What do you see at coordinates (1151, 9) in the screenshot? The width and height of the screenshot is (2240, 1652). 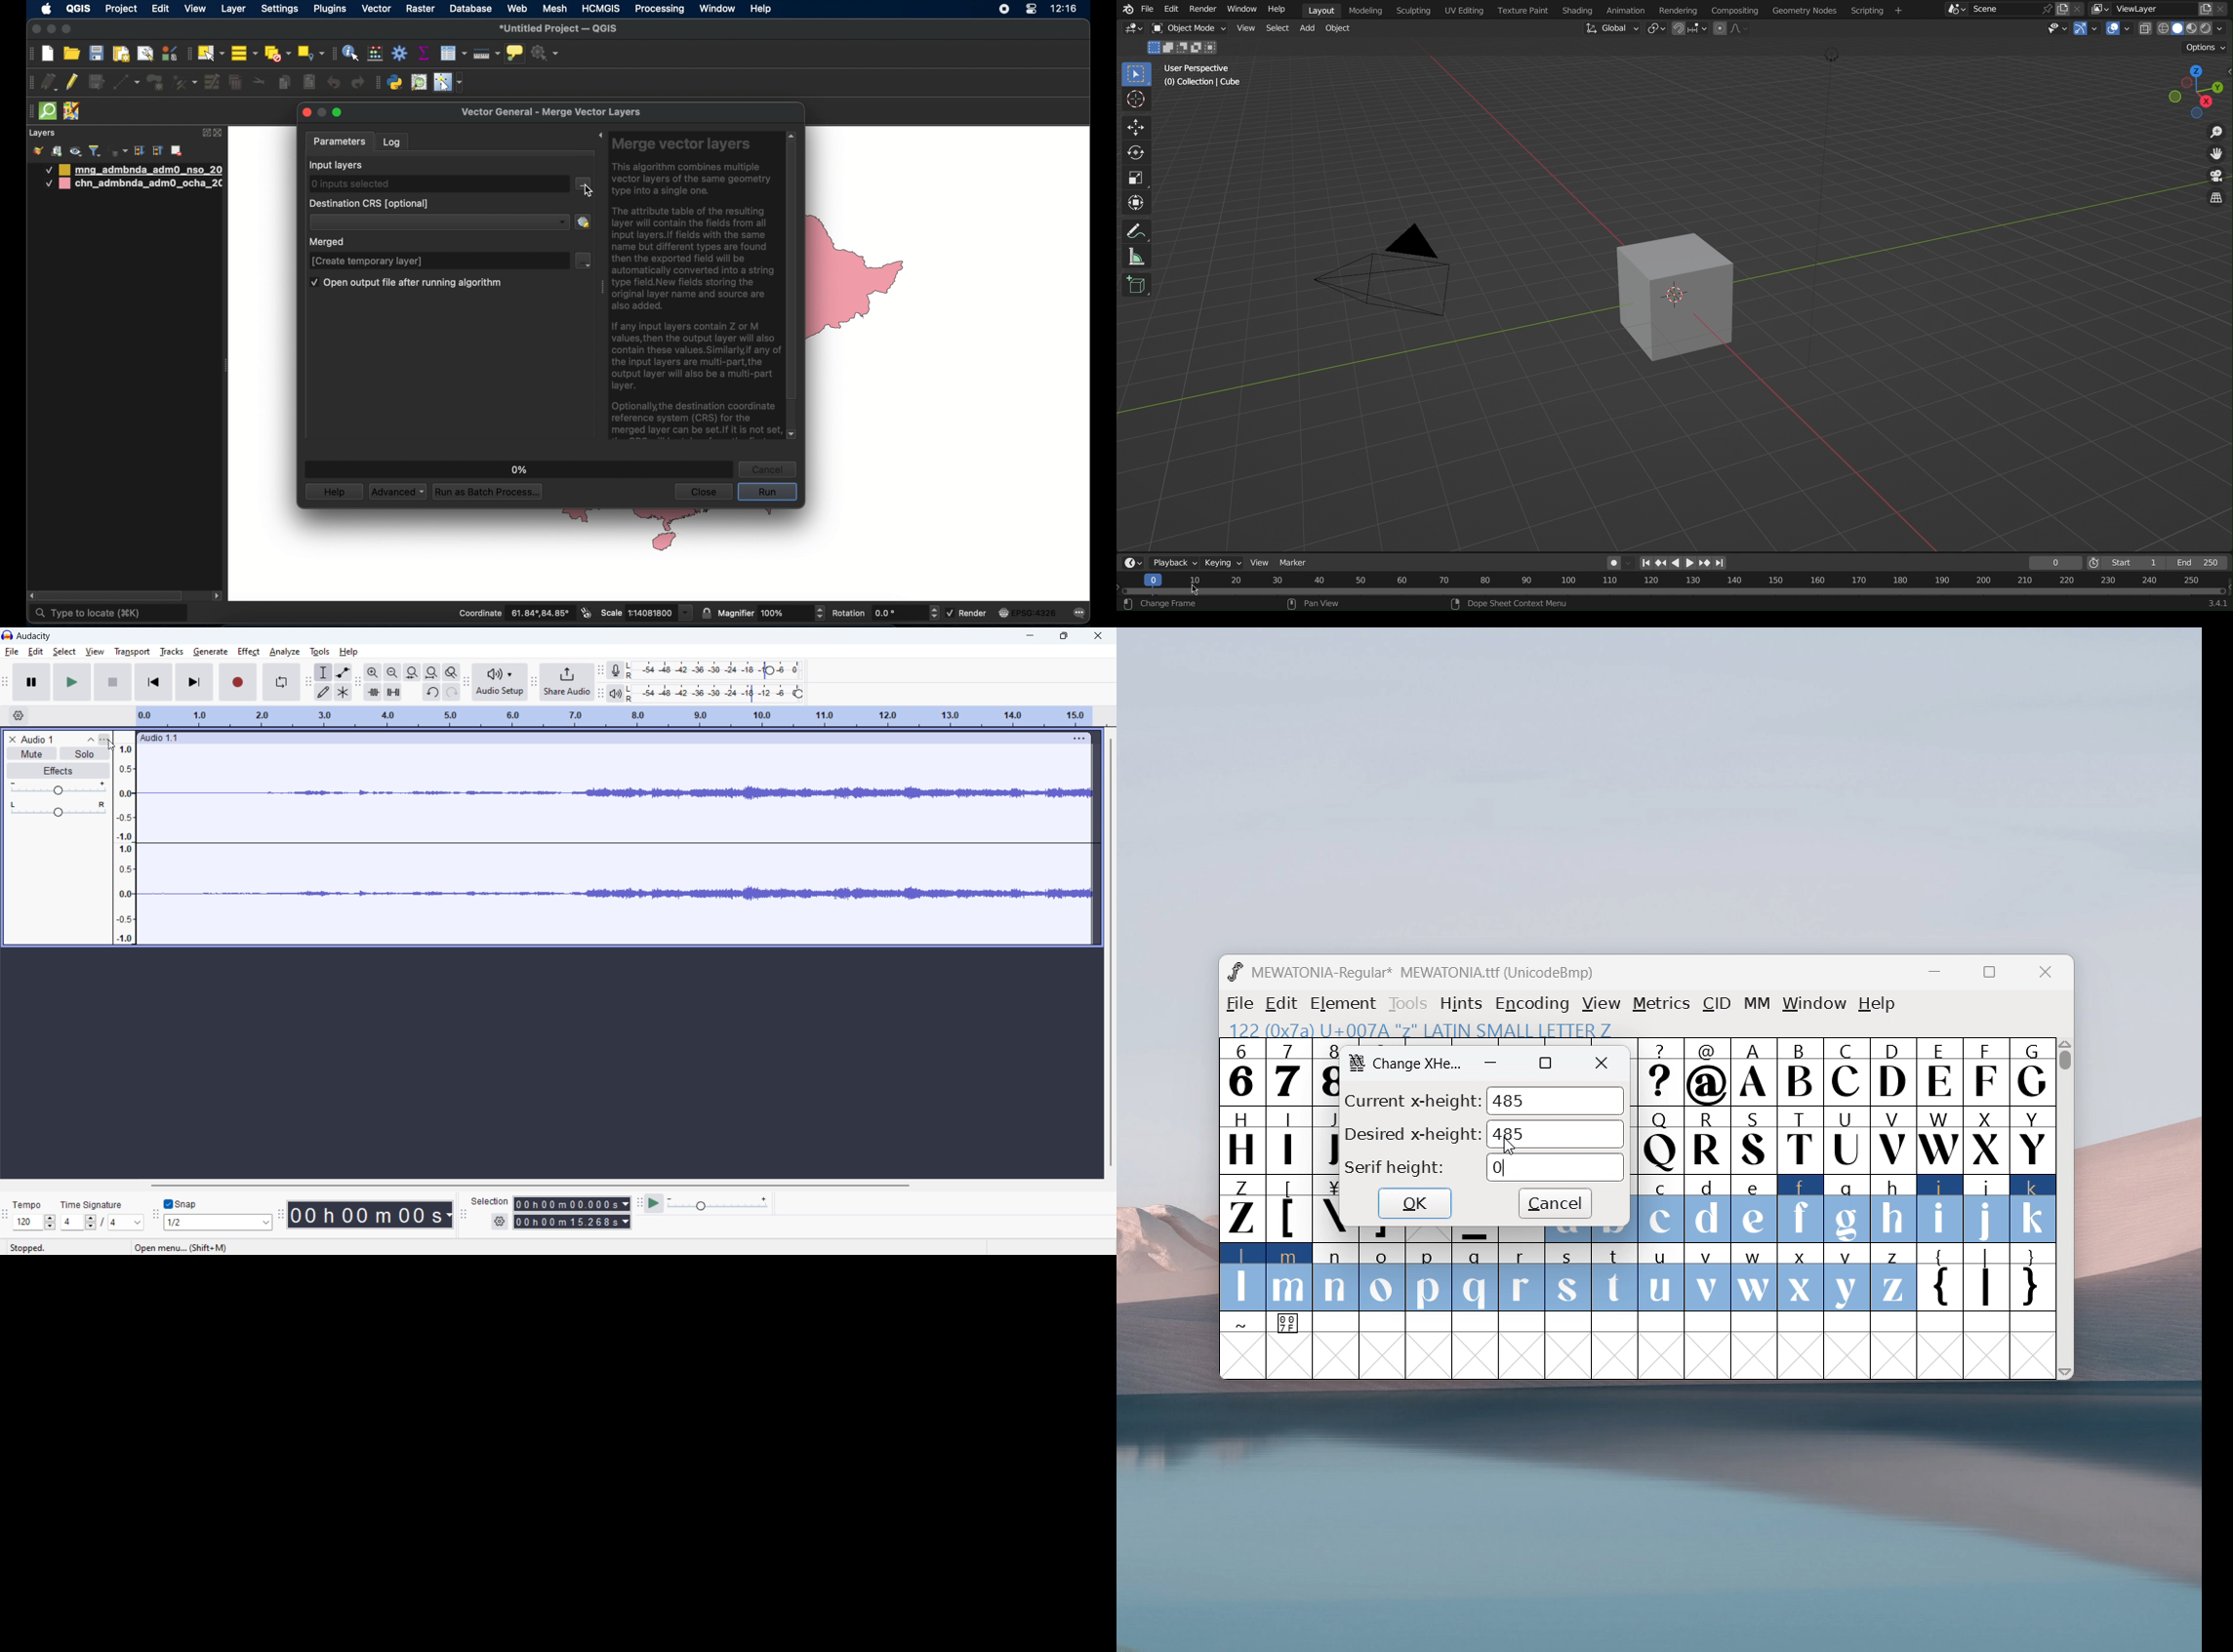 I see `File` at bounding box center [1151, 9].